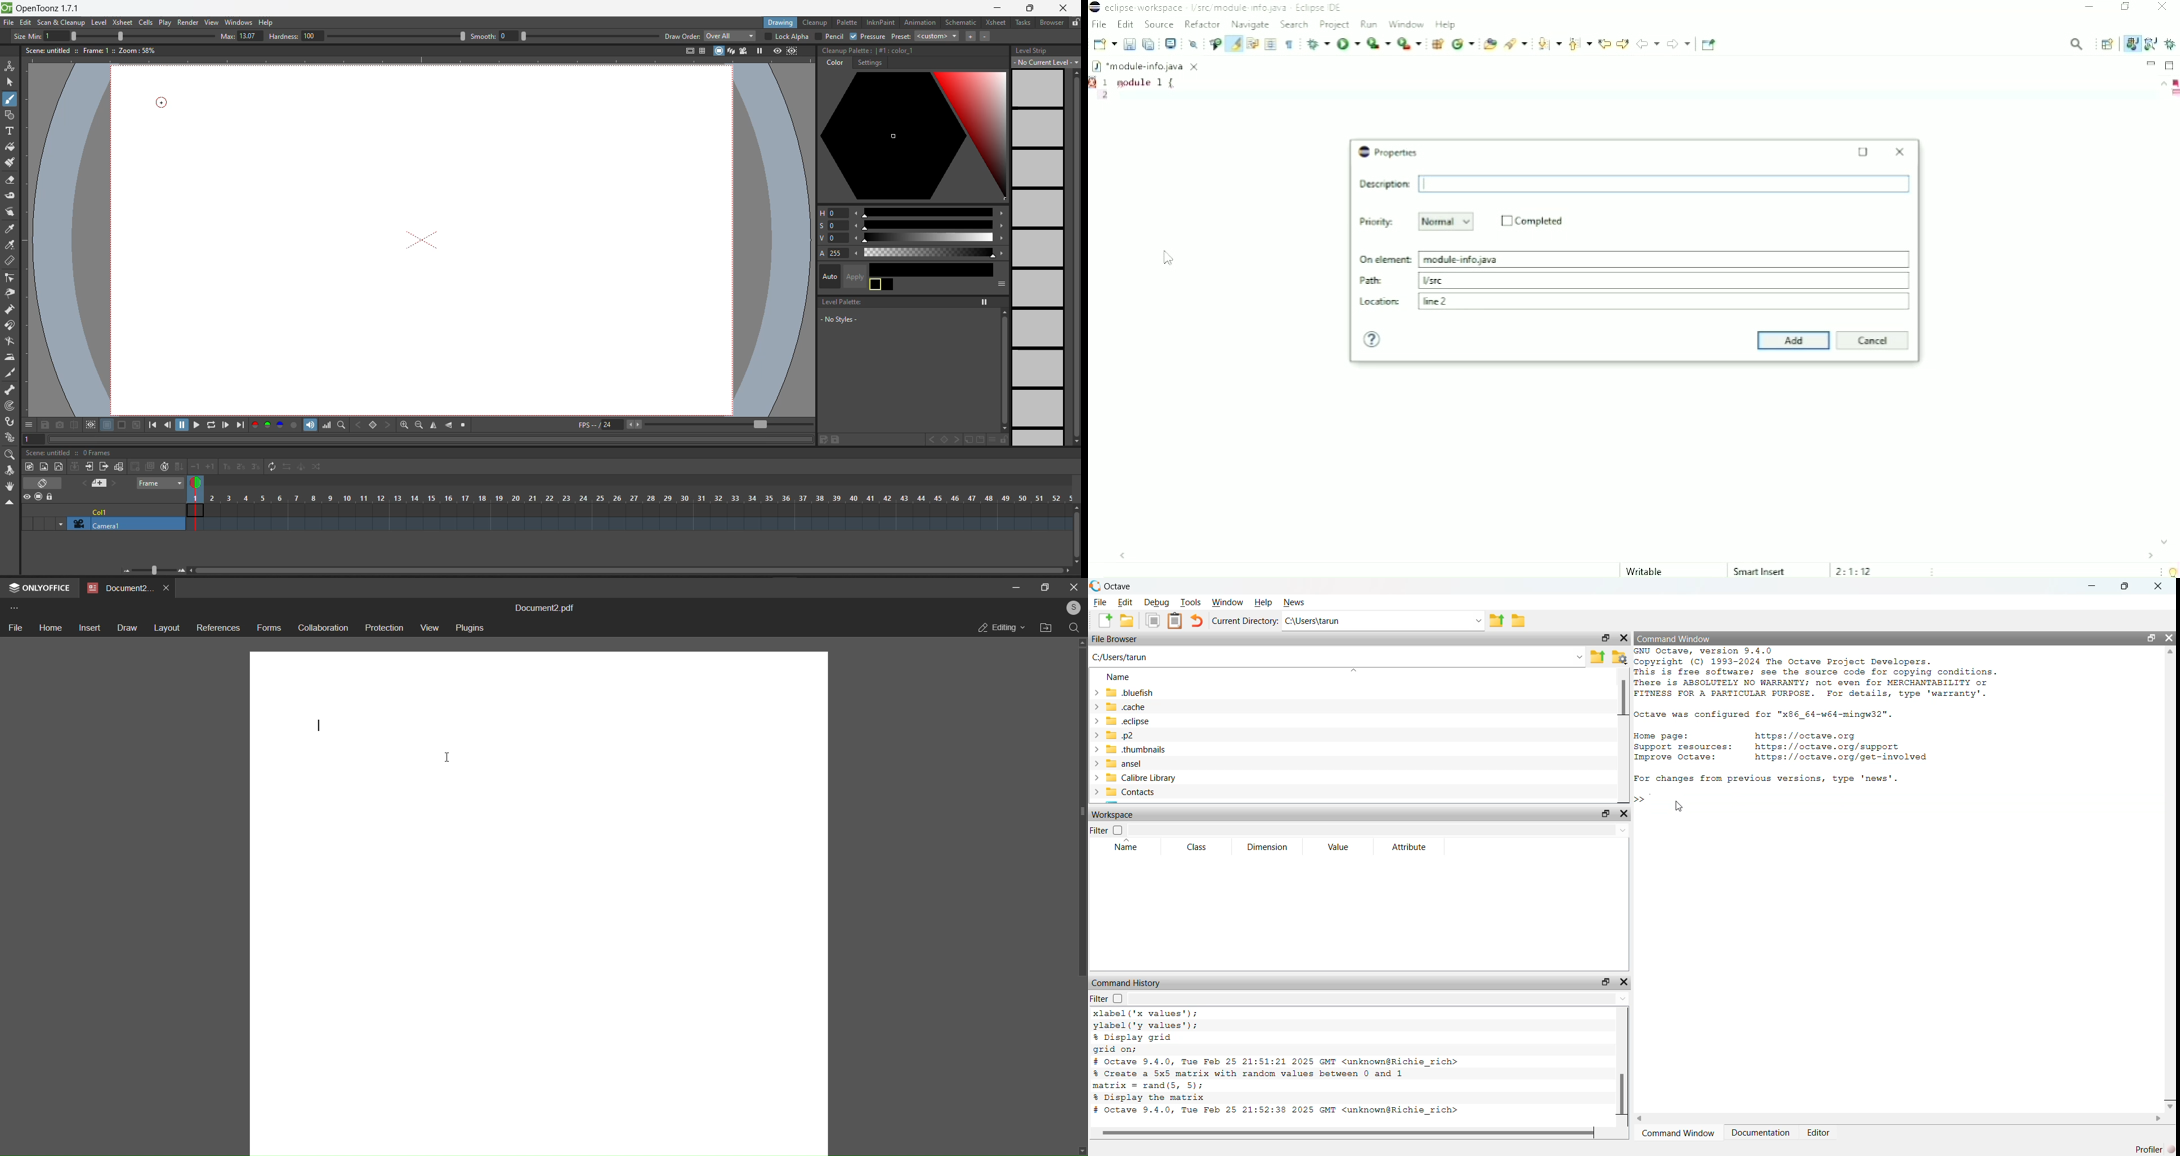  I want to click on editing, so click(1001, 627).